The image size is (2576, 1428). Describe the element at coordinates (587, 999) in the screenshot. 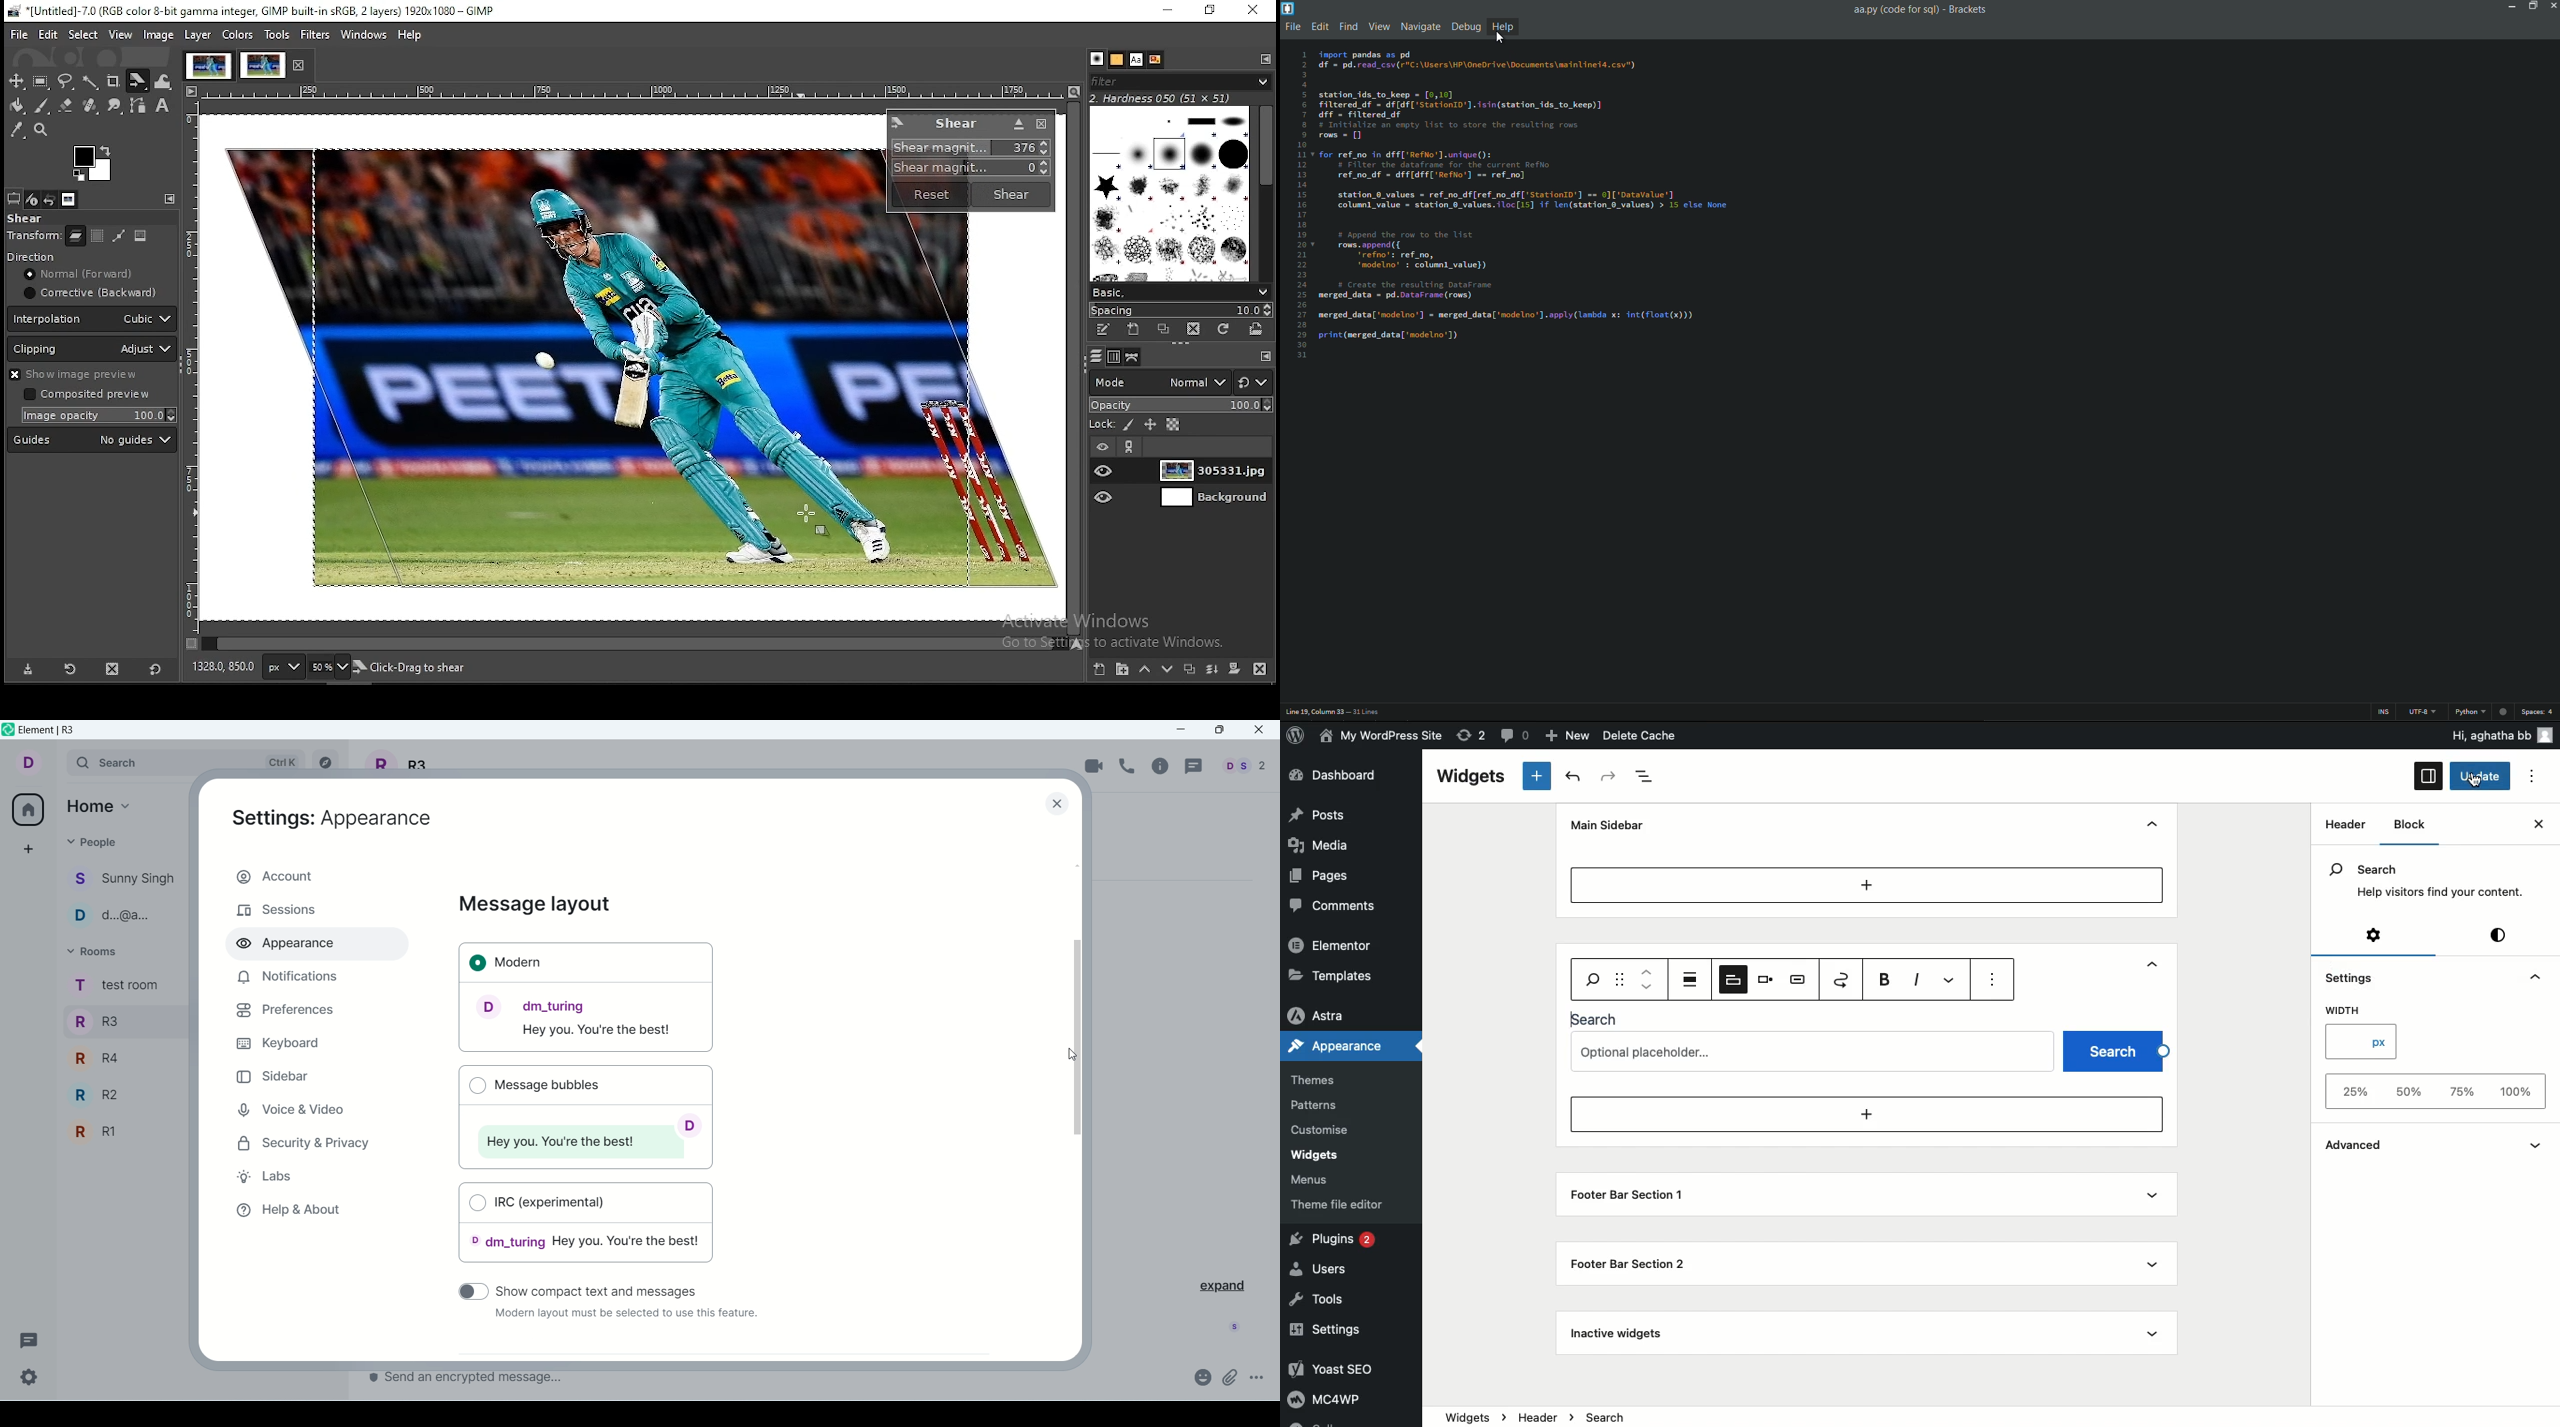

I see `modern` at that location.